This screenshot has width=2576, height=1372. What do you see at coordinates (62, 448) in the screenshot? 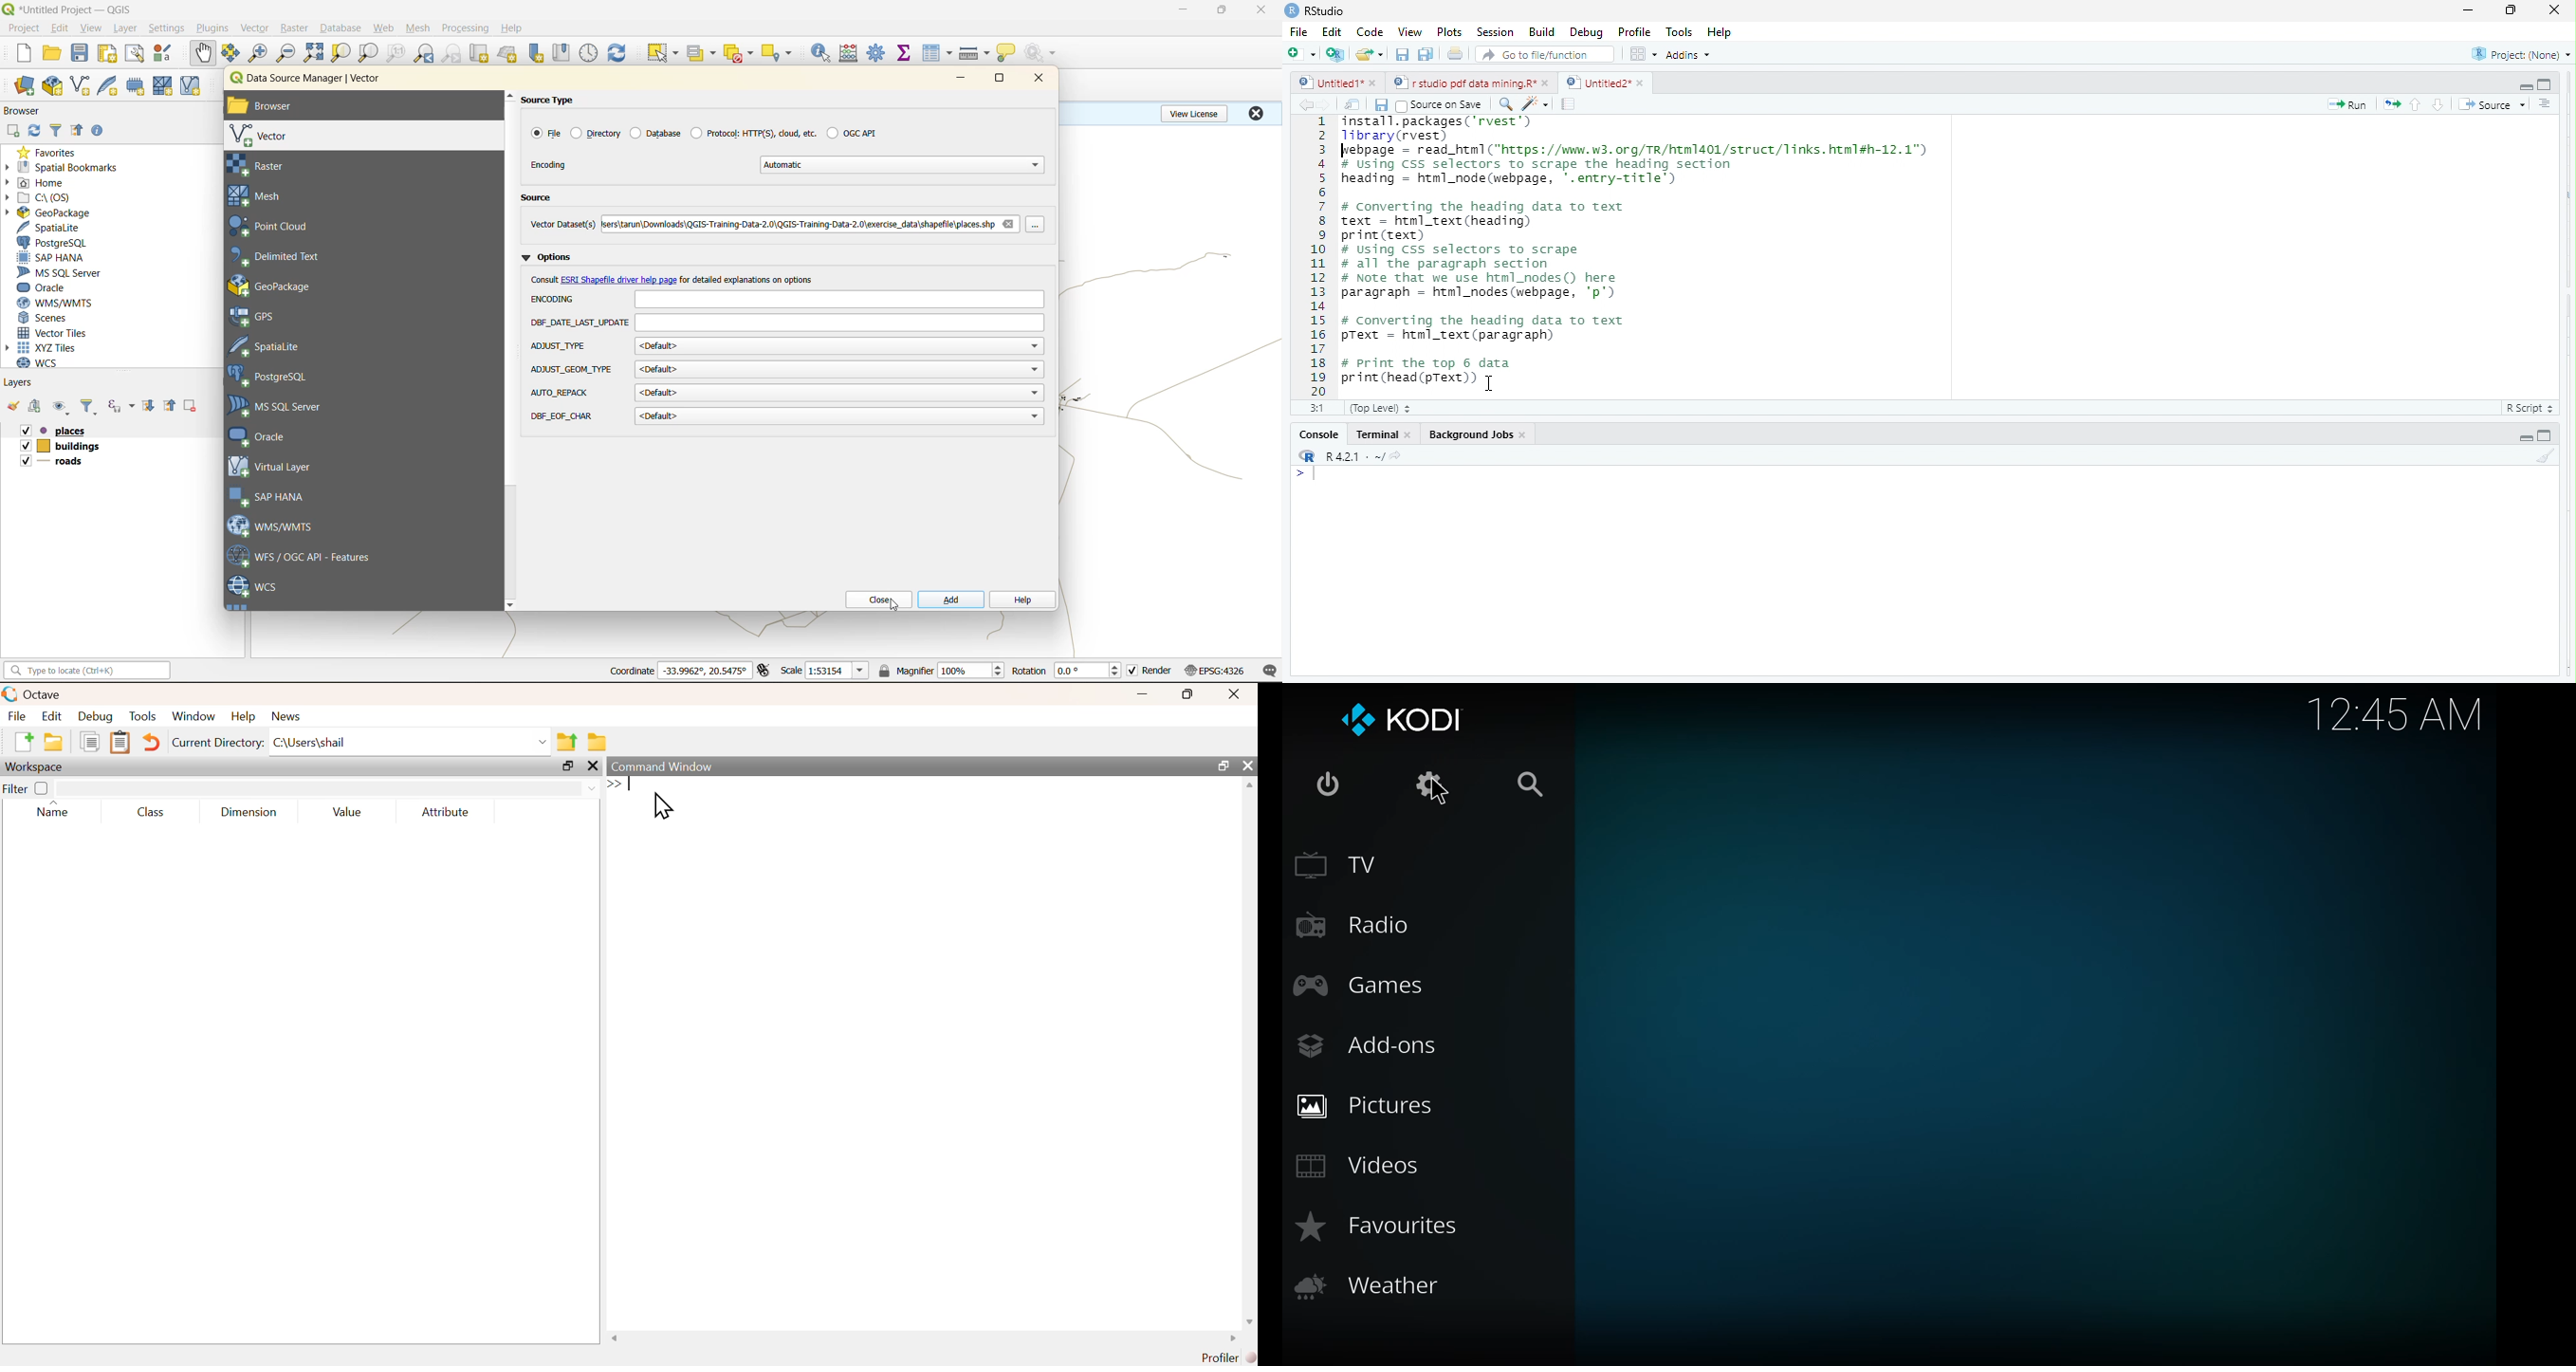
I see `layers` at bounding box center [62, 448].